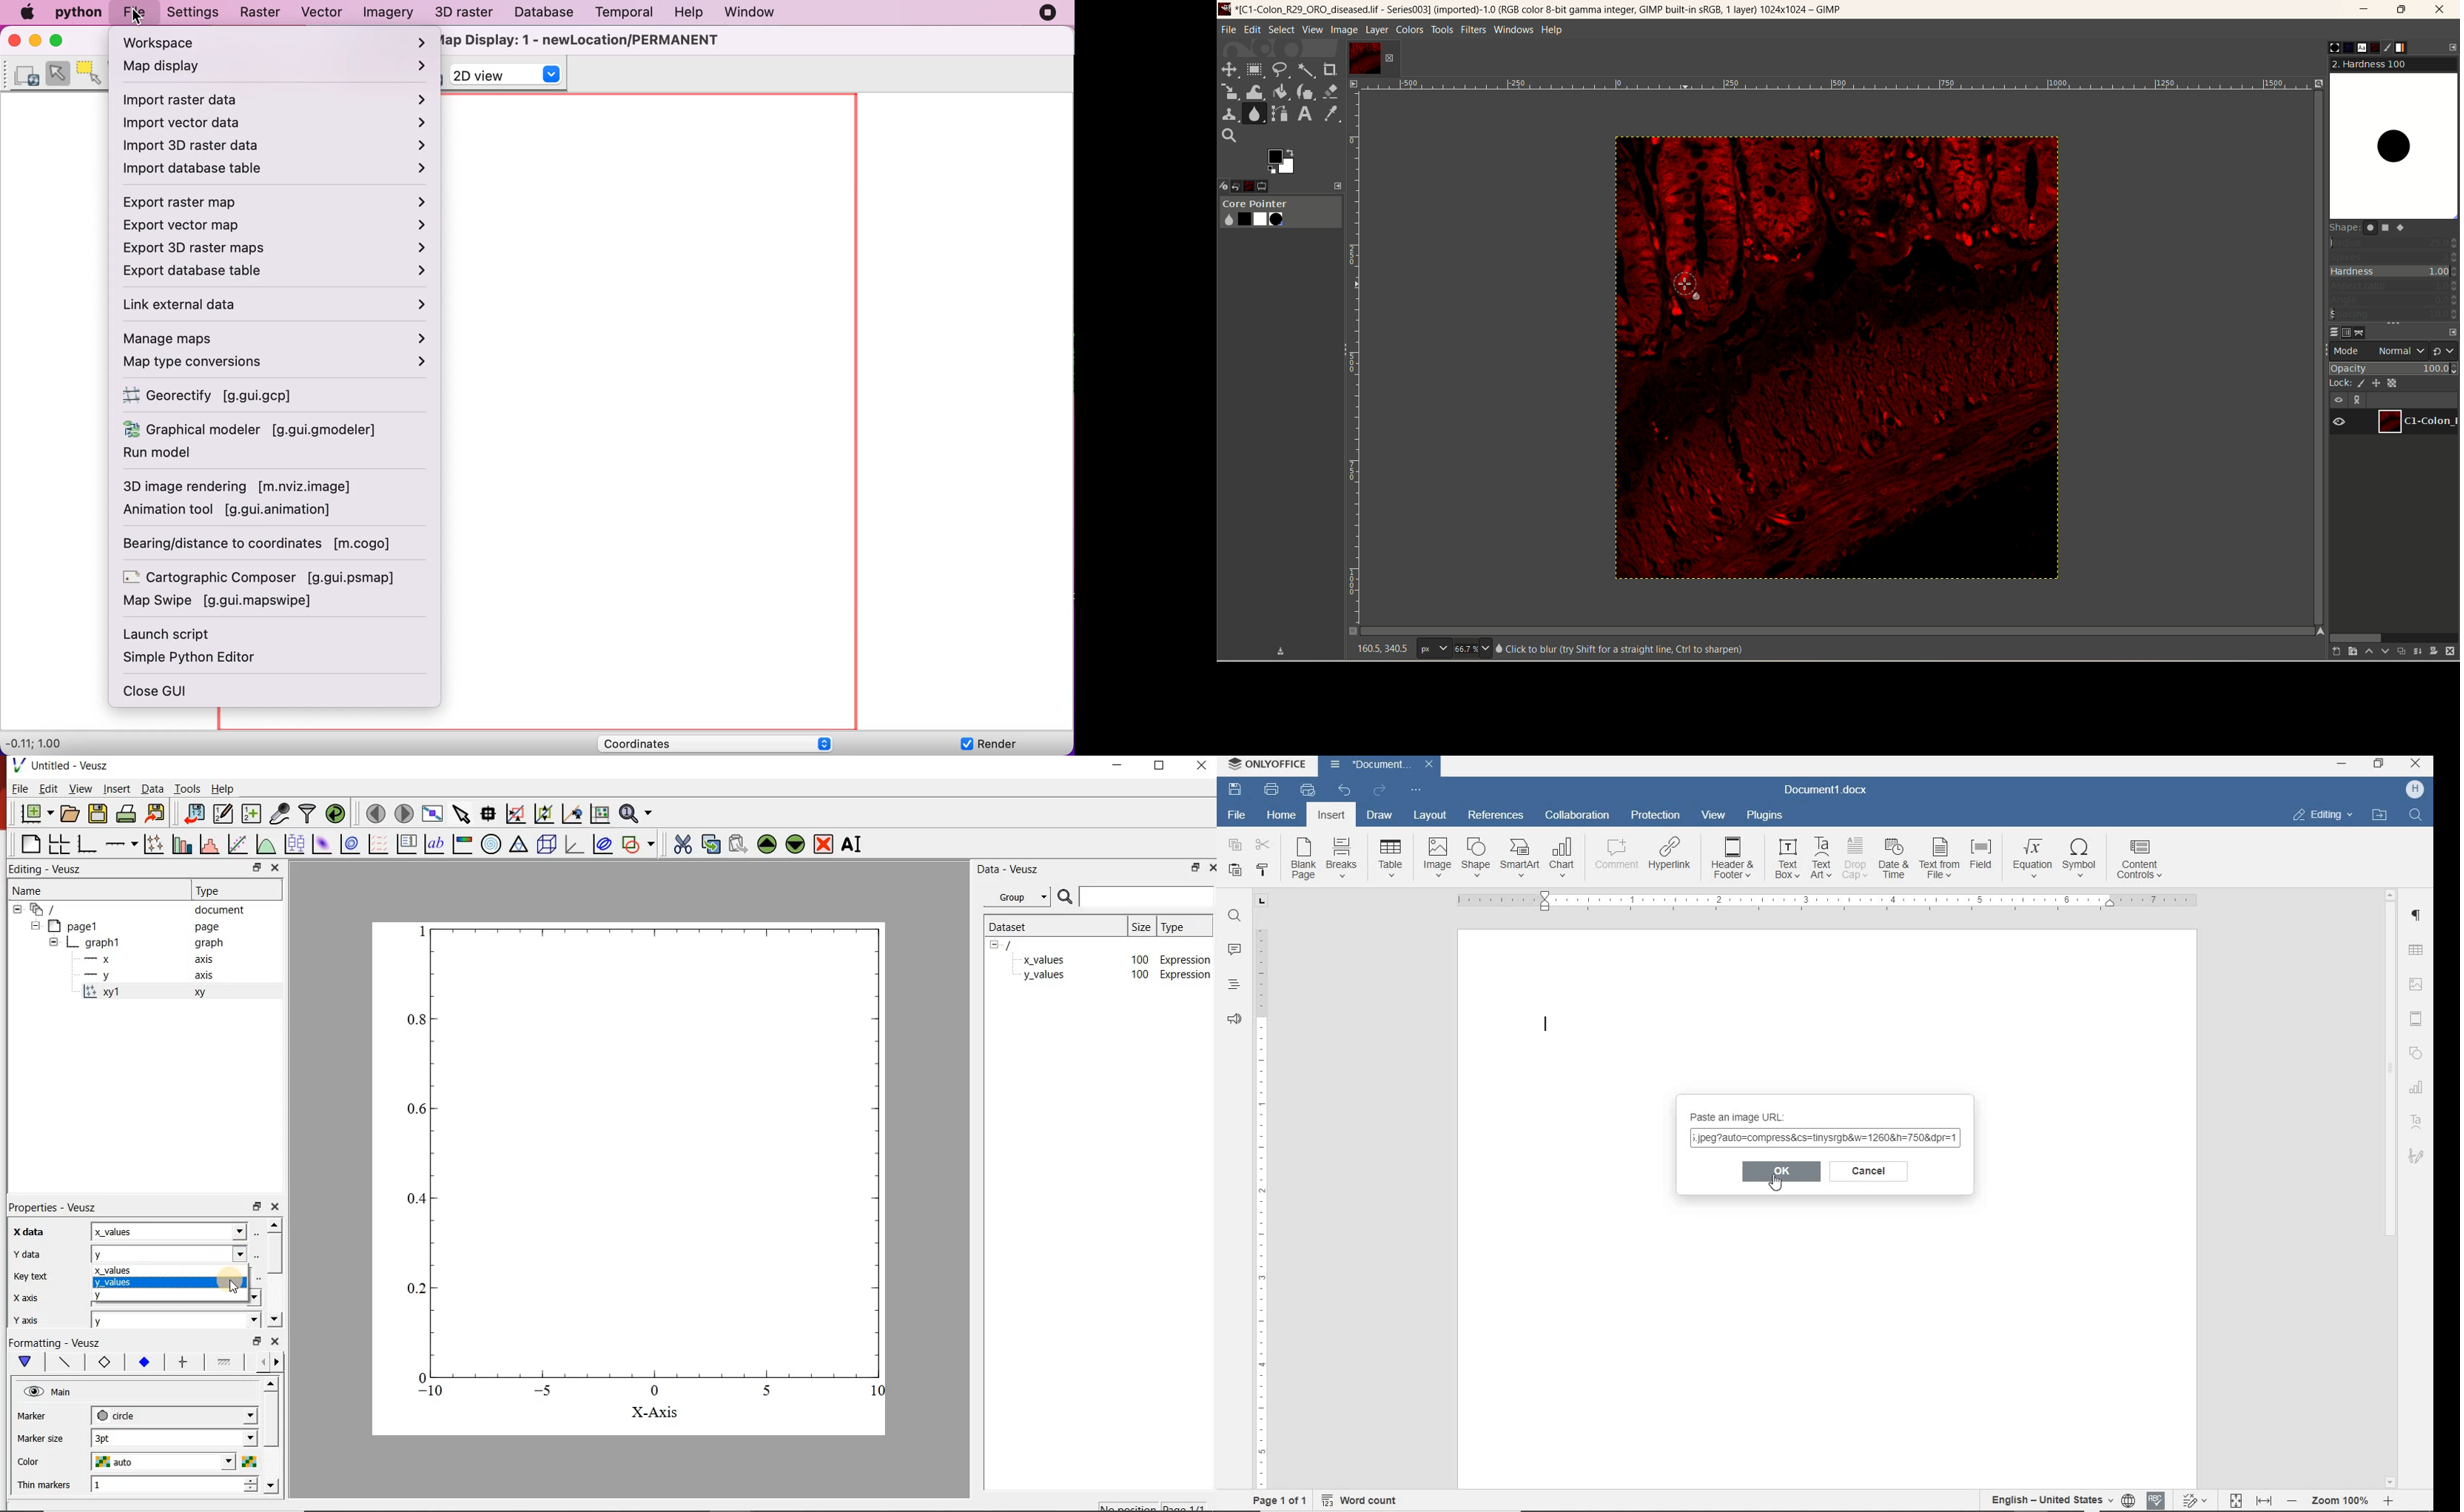 The height and width of the screenshot is (1512, 2464). Describe the element at coordinates (1548, 1025) in the screenshot. I see `Text Cursor` at that location.